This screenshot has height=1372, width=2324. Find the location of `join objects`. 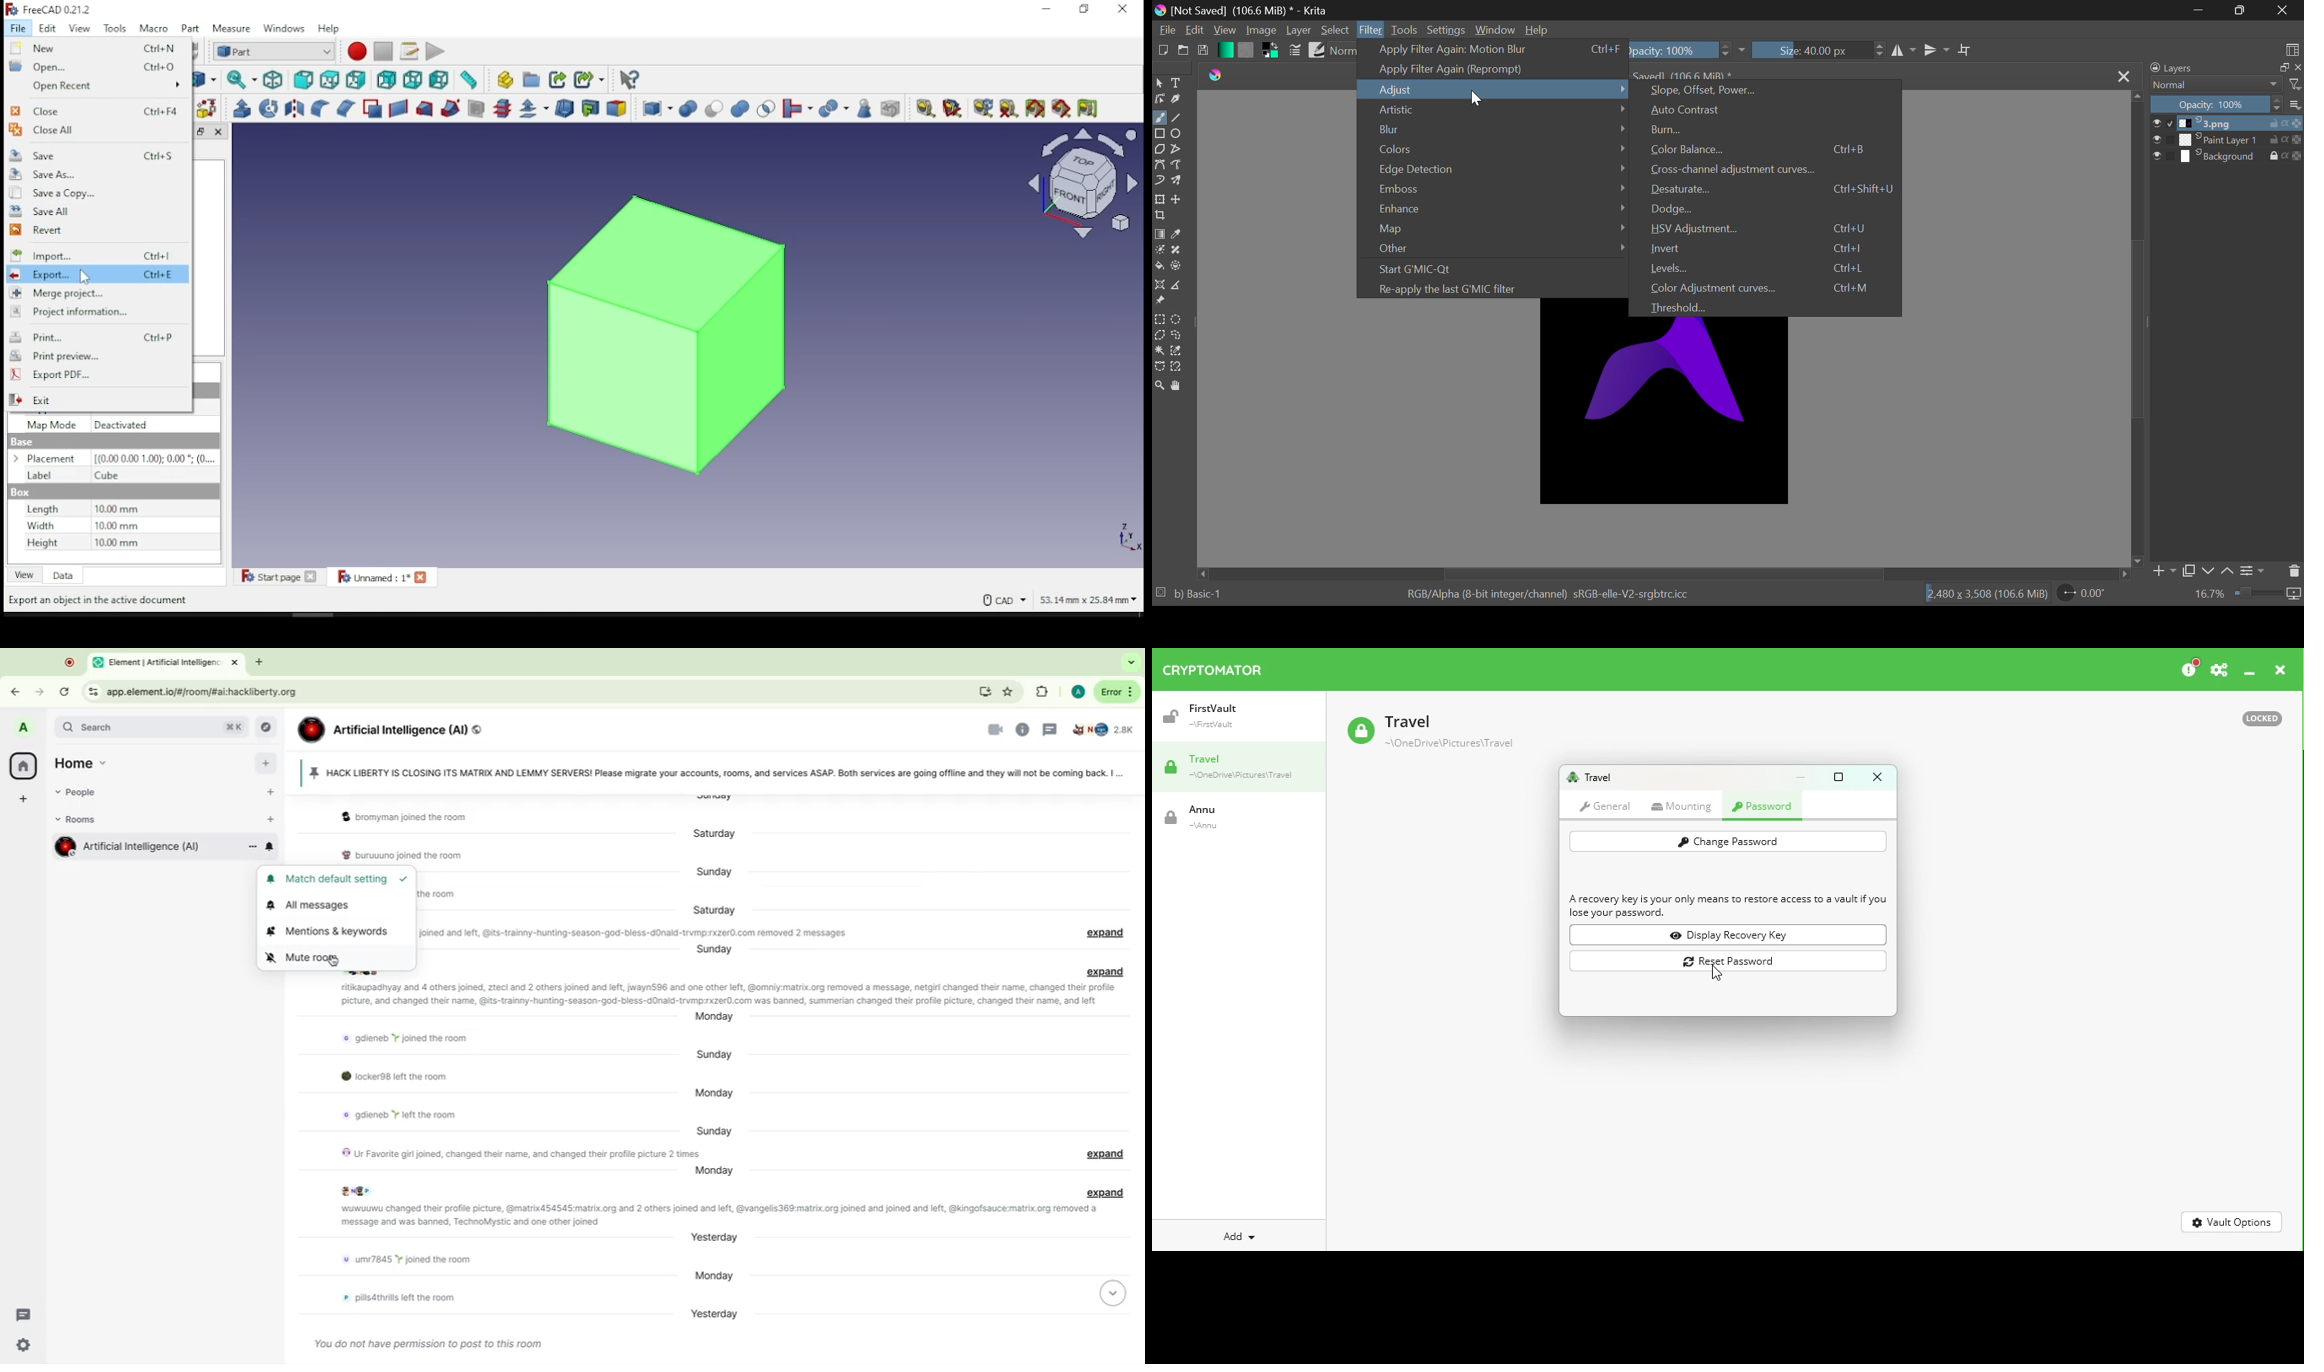

join objects is located at coordinates (797, 109).